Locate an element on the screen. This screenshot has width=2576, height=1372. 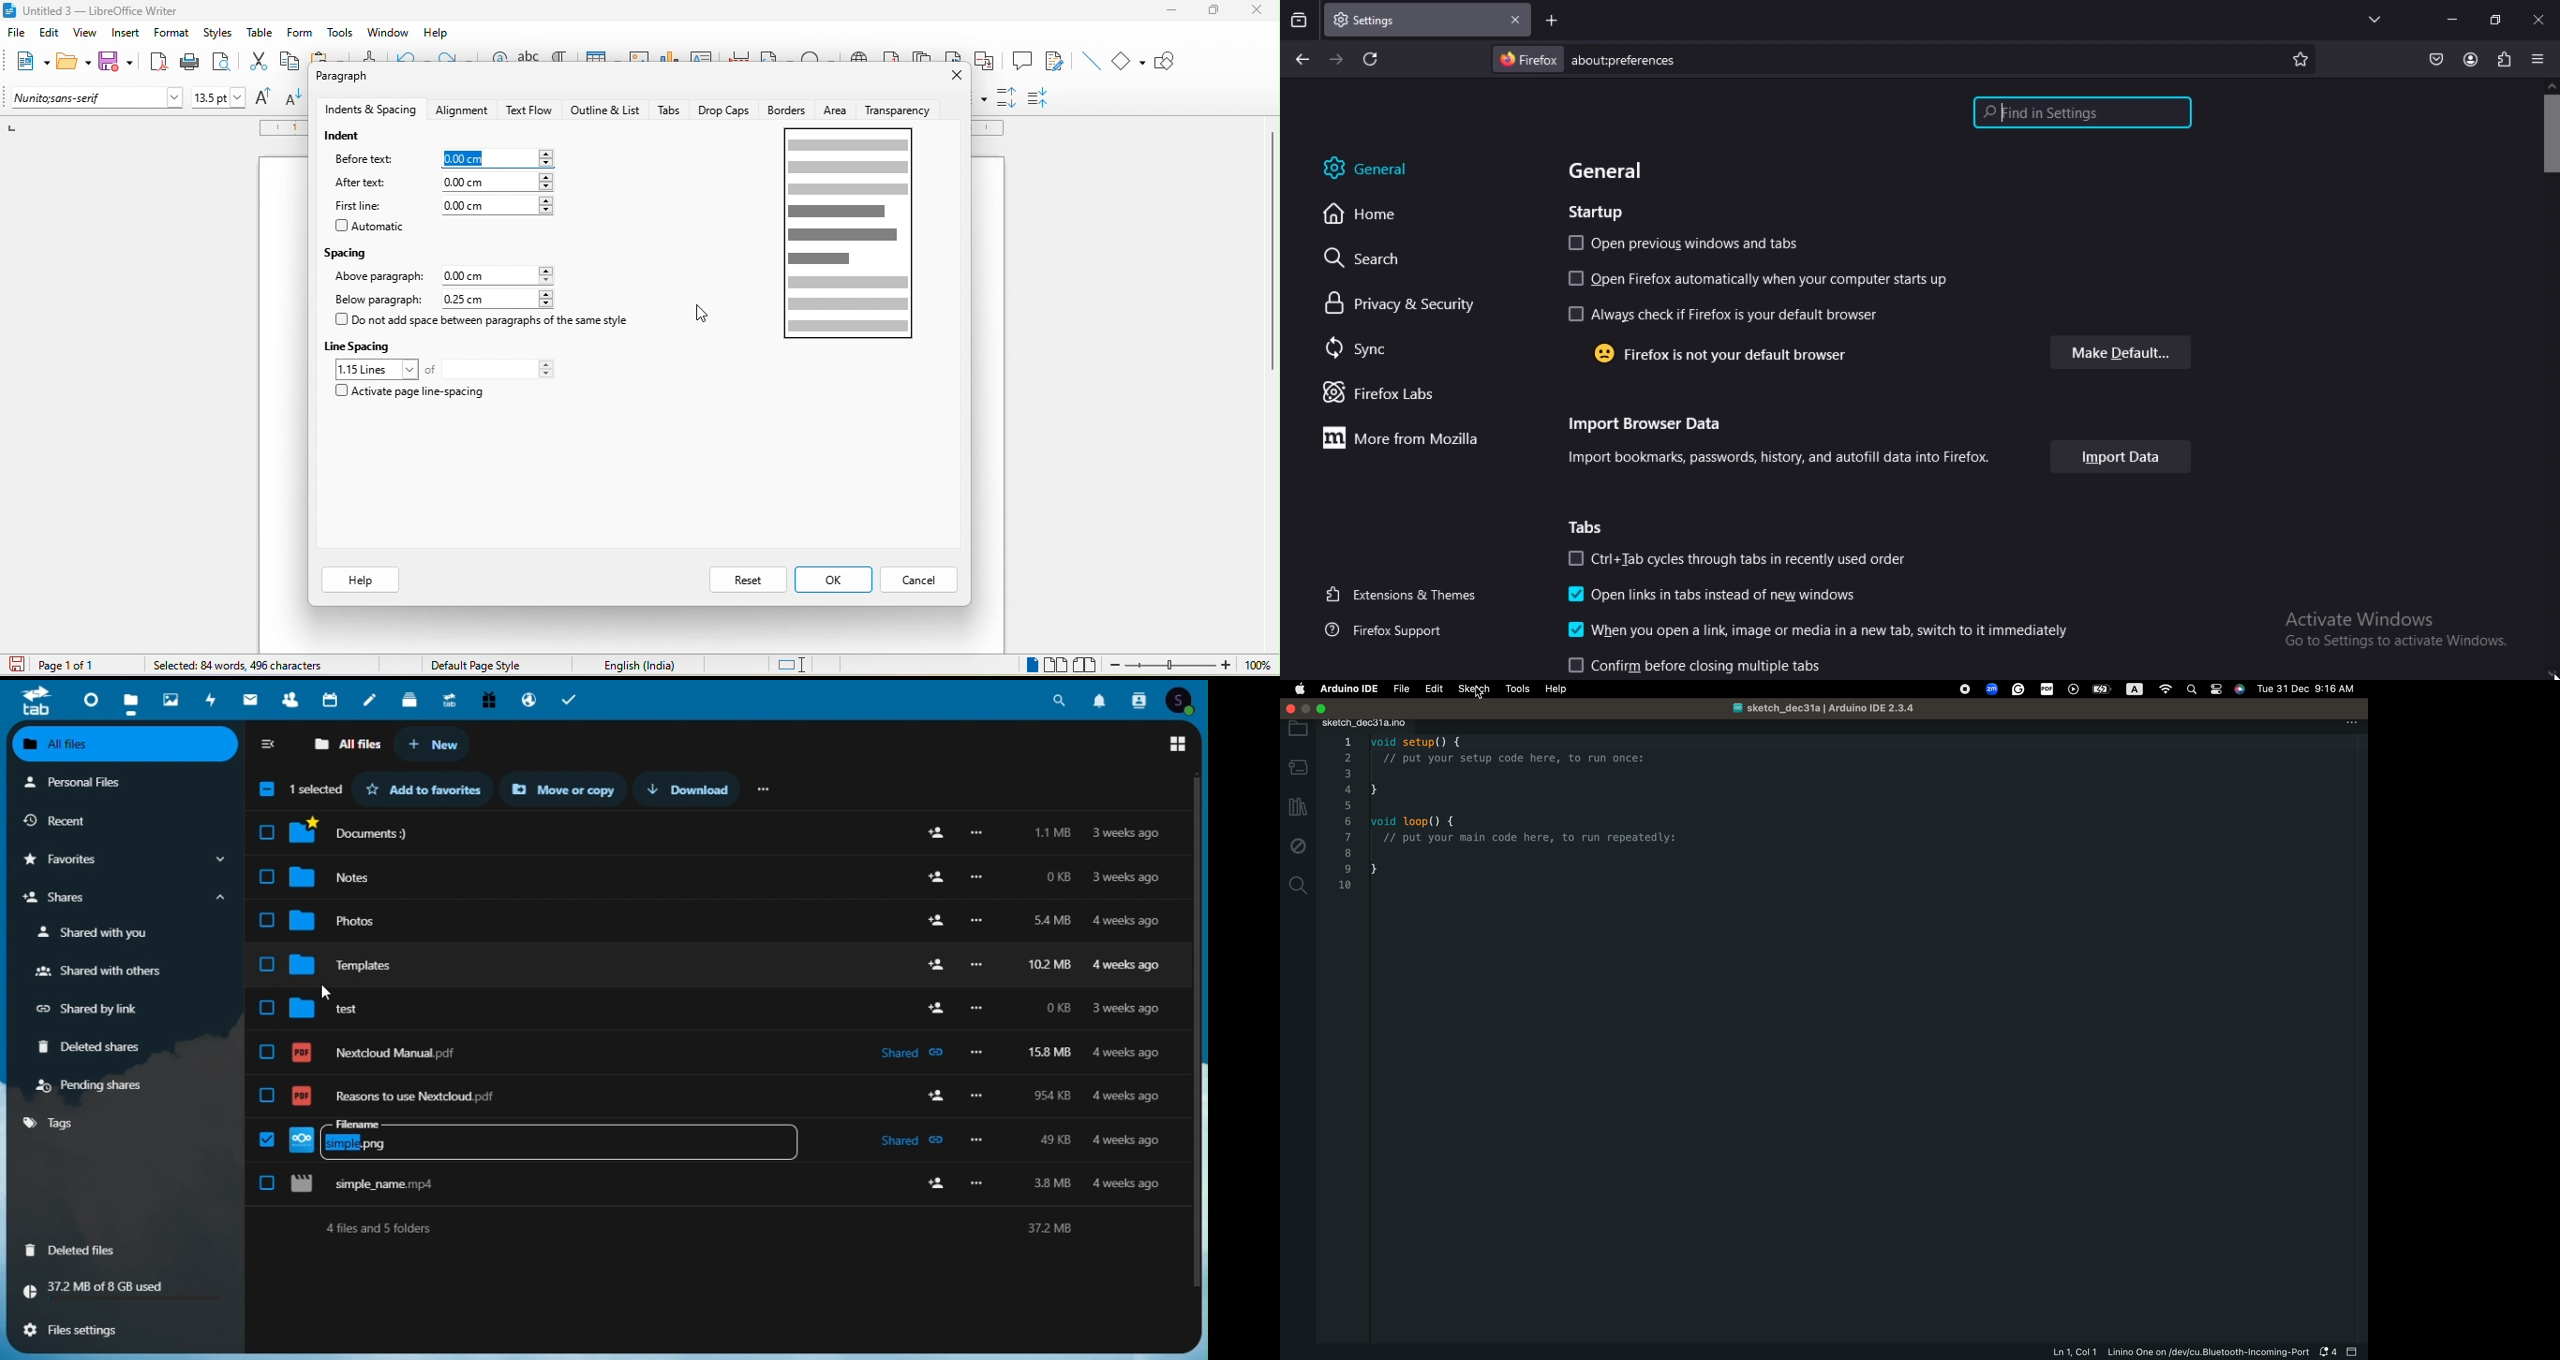
automatic is located at coordinates (380, 229).